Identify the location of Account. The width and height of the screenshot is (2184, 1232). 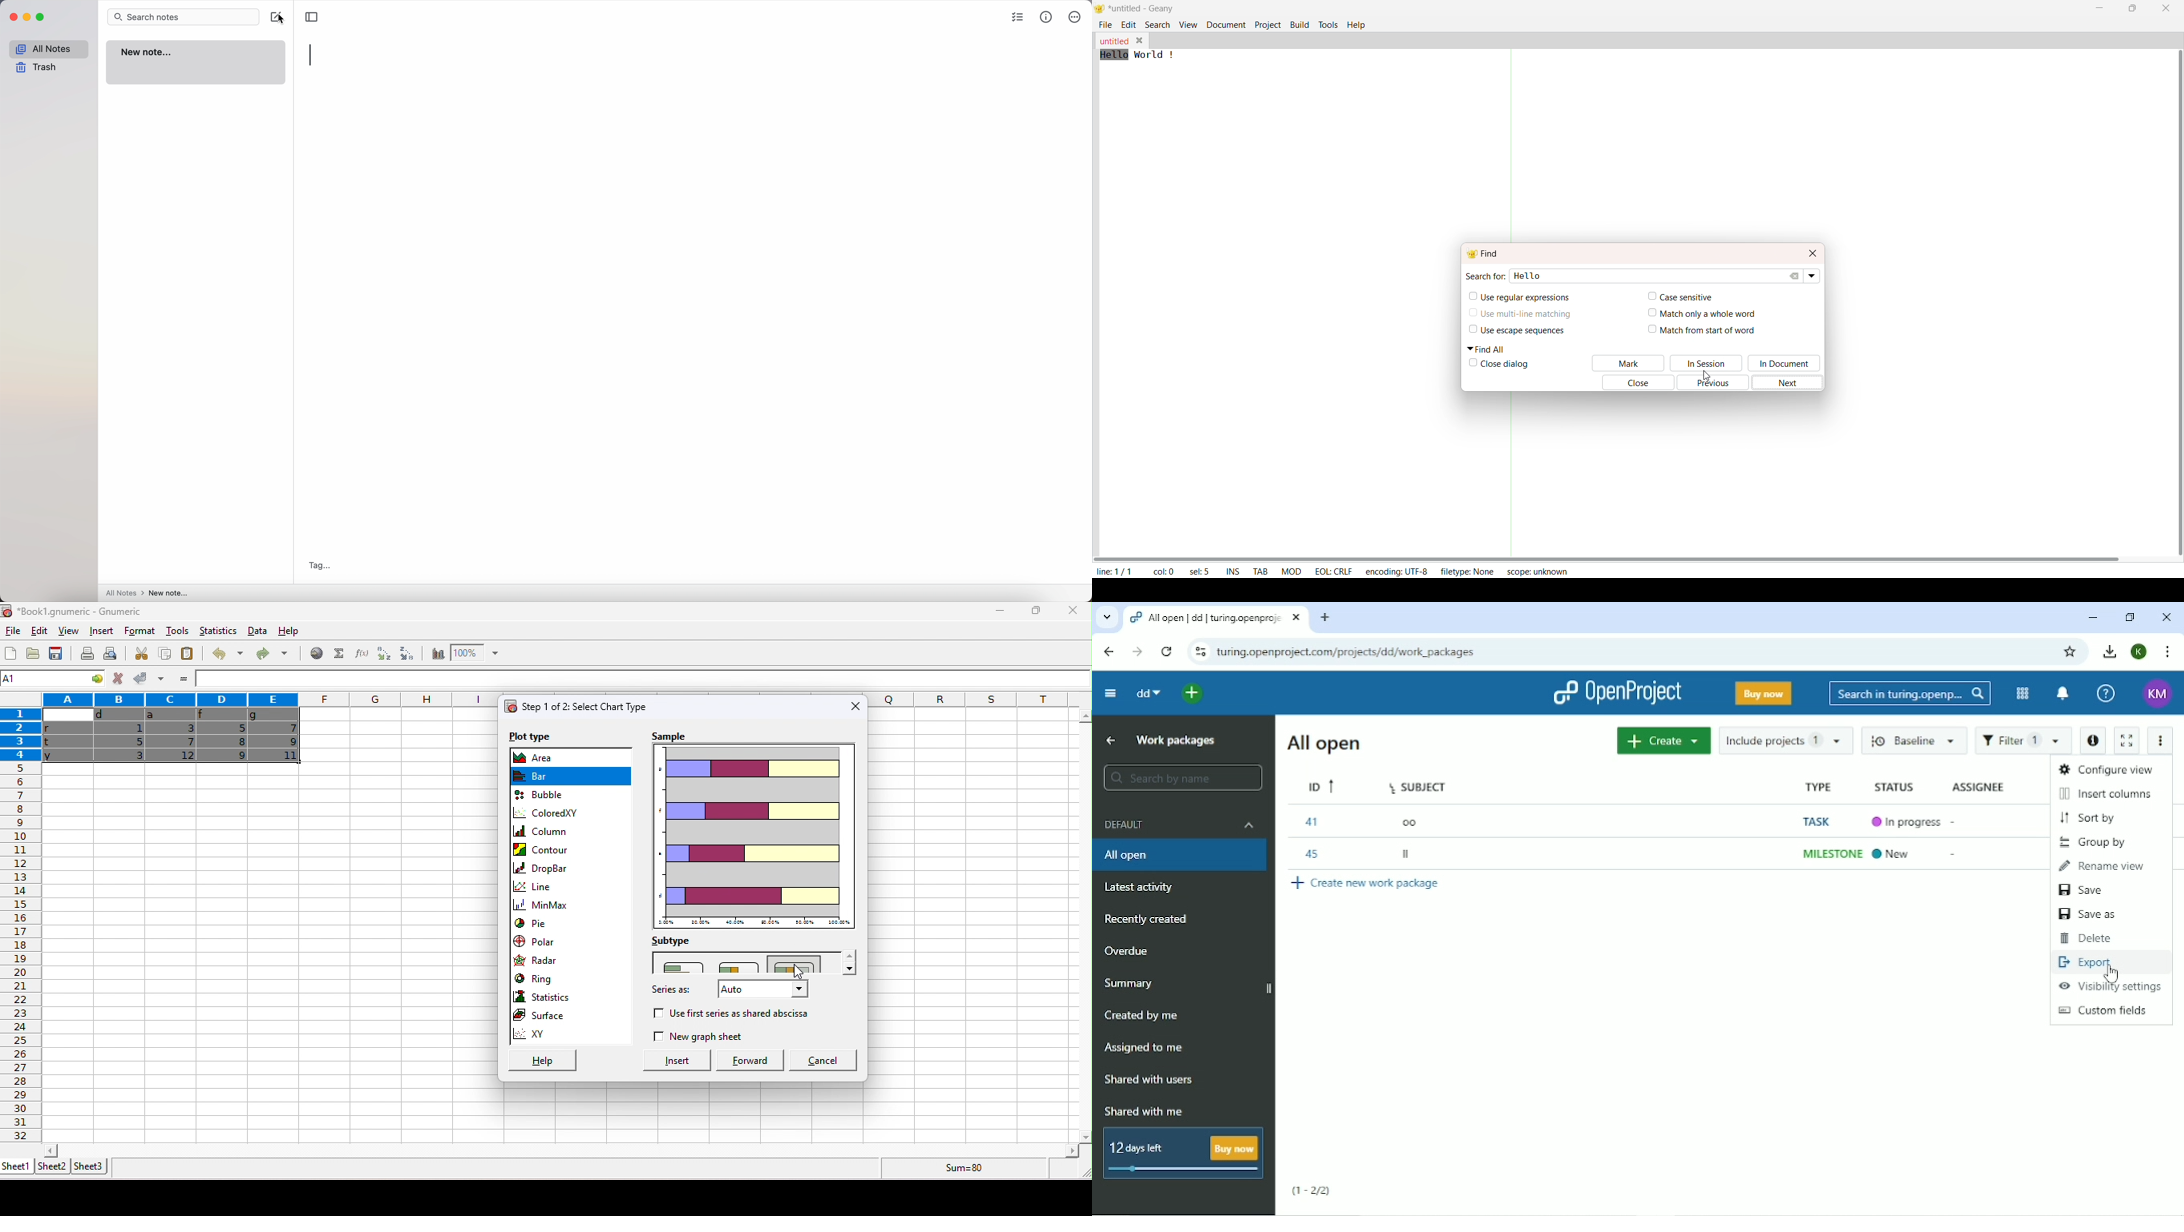
(2159, 695).